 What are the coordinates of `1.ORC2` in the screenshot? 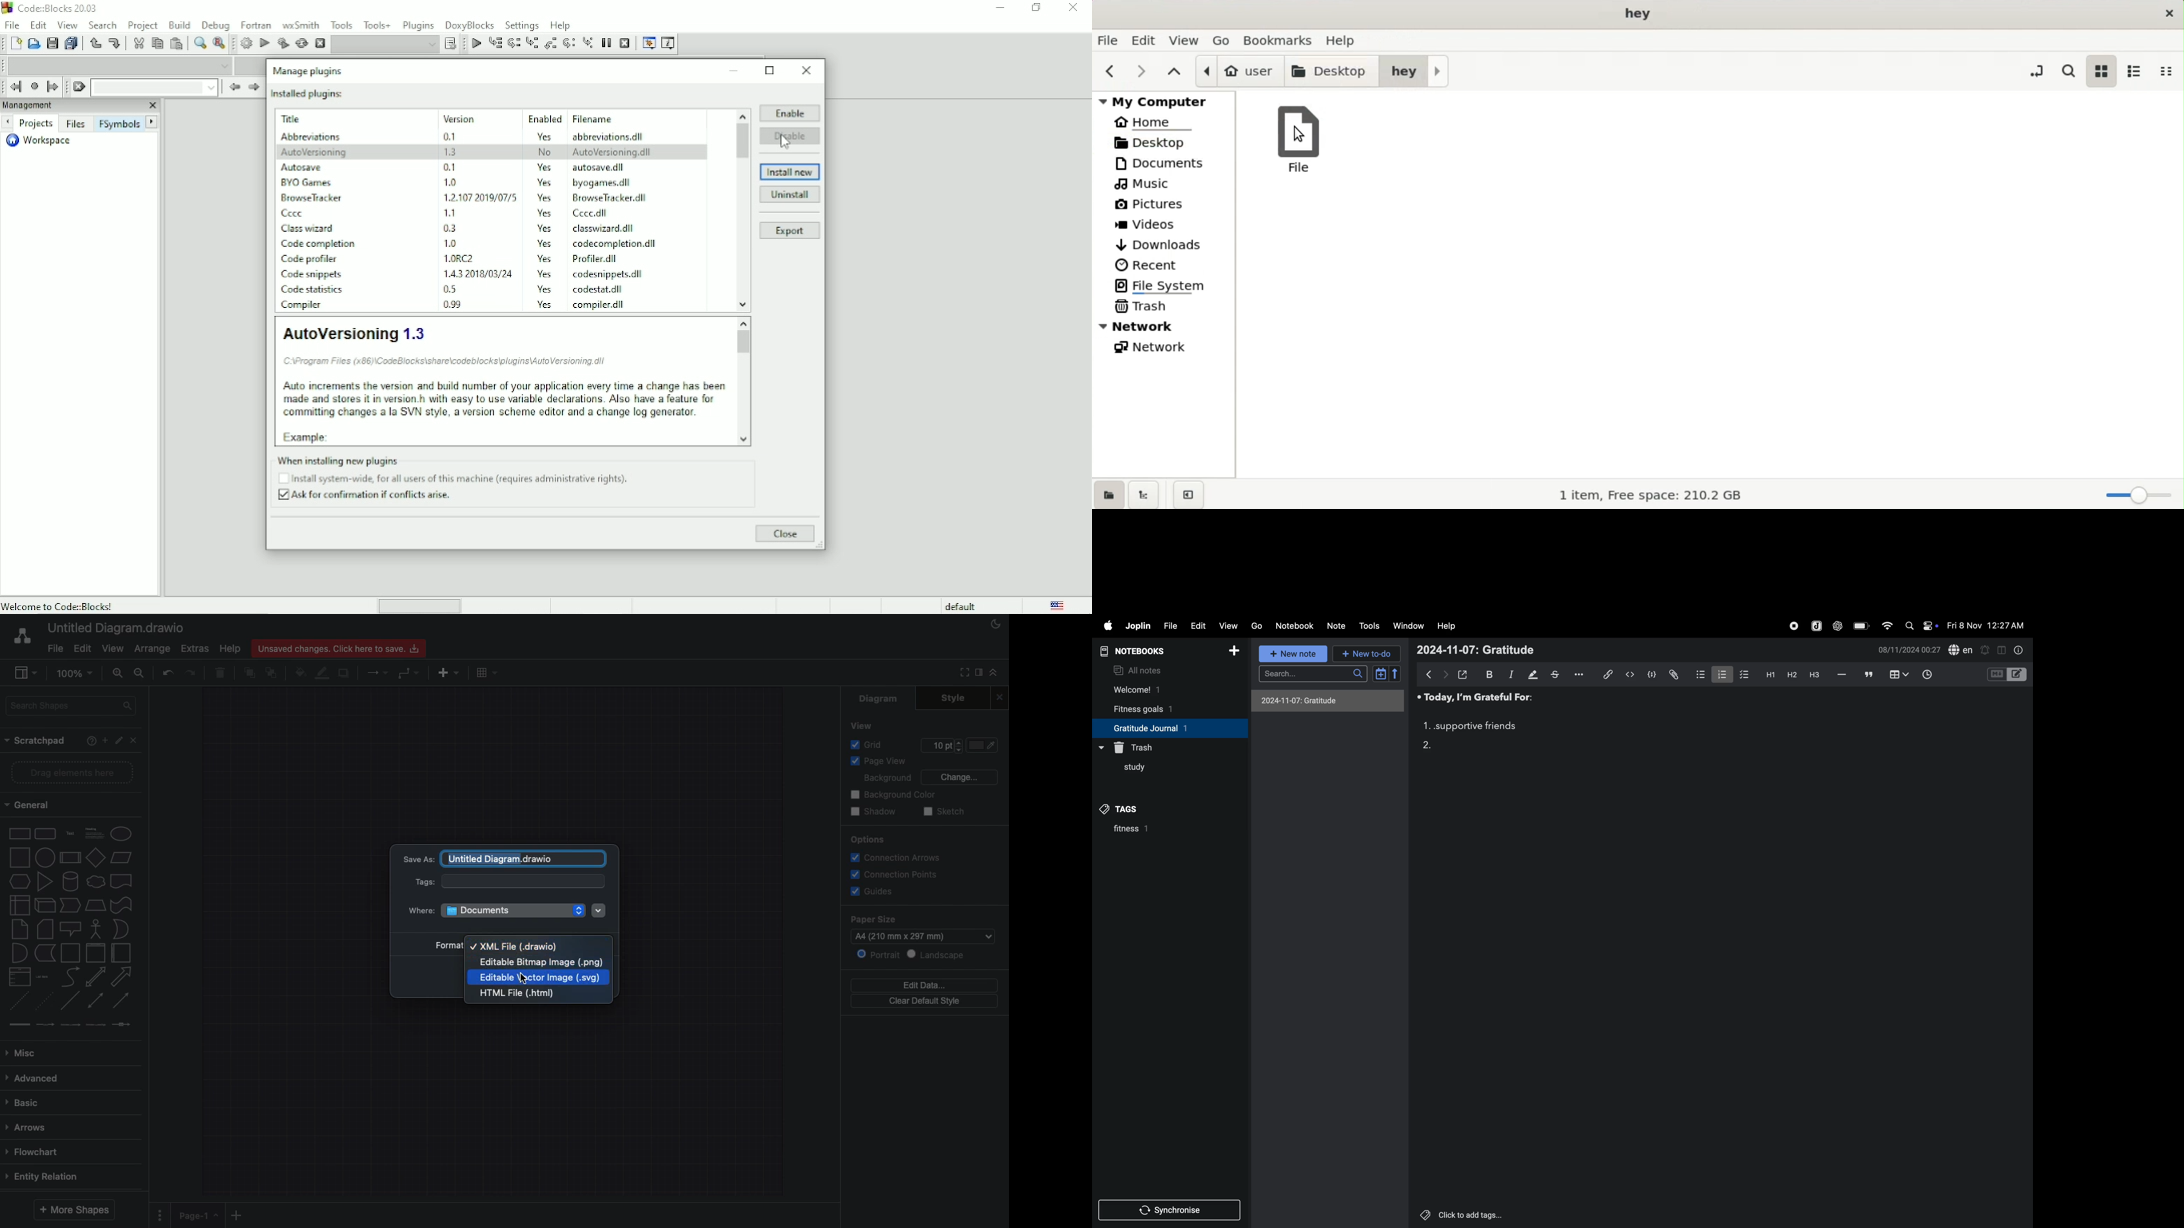 It's located at (463, 258).